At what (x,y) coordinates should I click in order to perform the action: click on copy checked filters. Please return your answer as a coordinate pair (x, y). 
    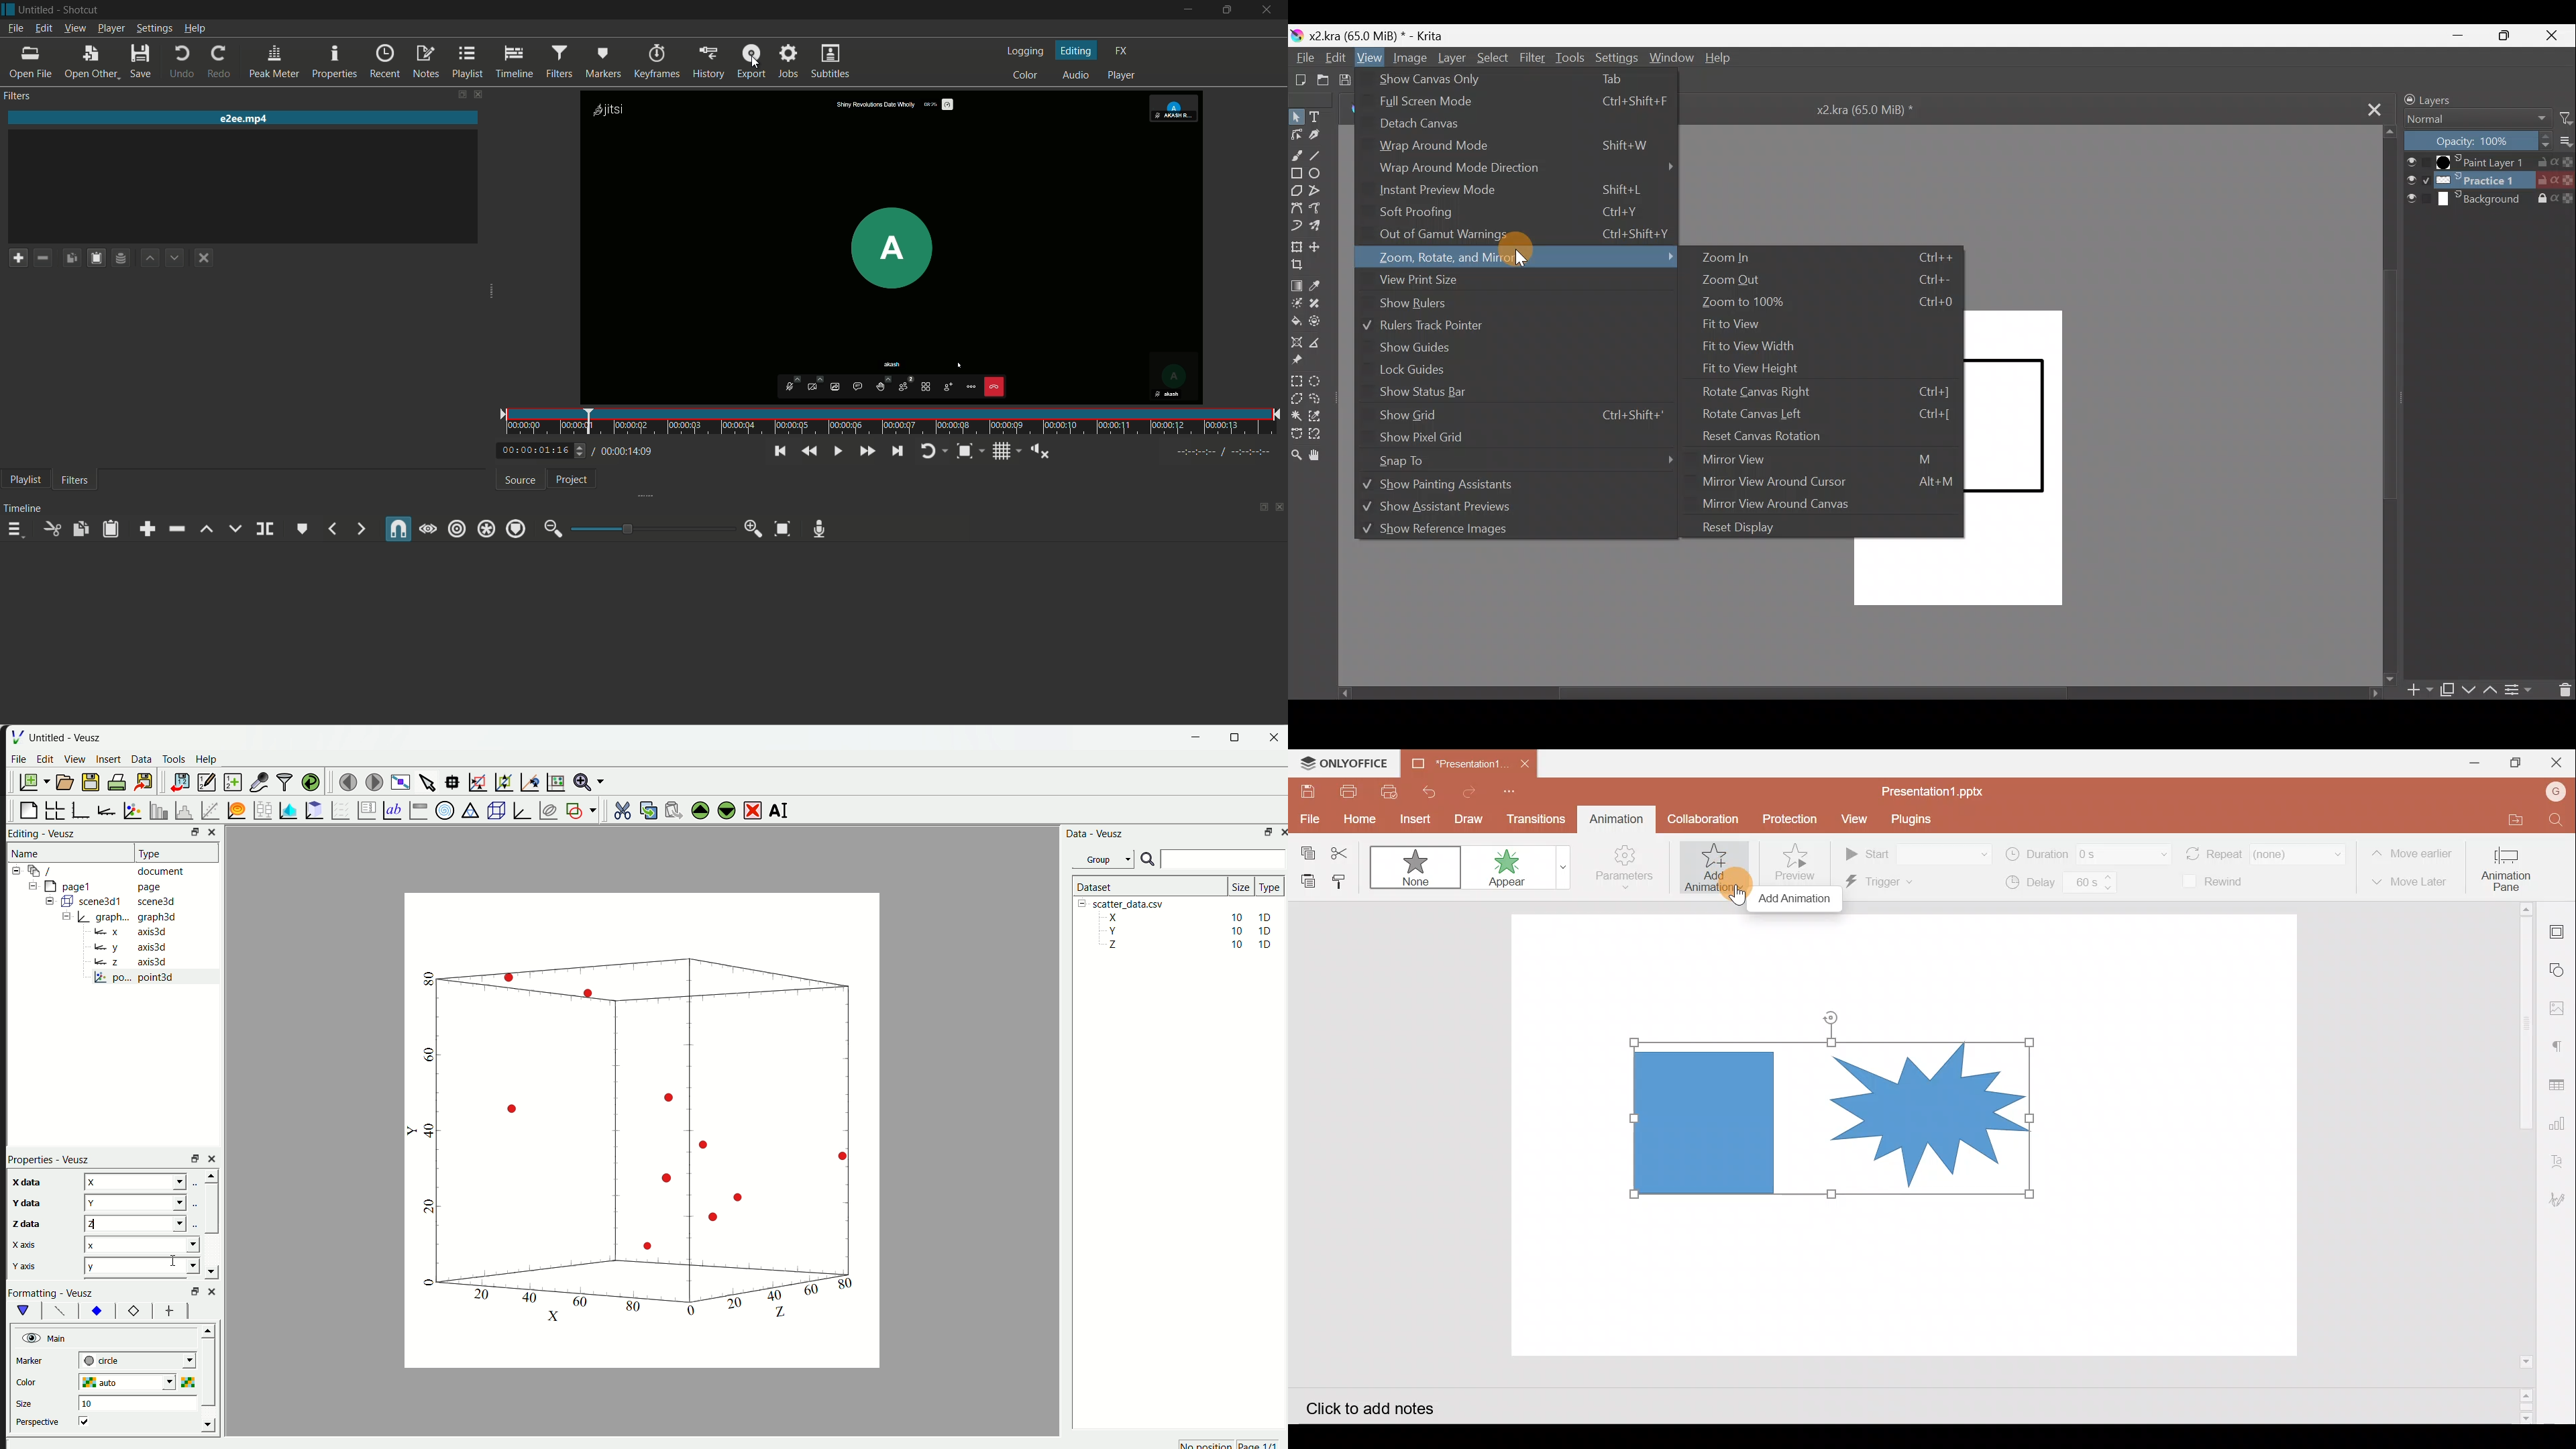
    Looking at the image, I should click on (70, 258).